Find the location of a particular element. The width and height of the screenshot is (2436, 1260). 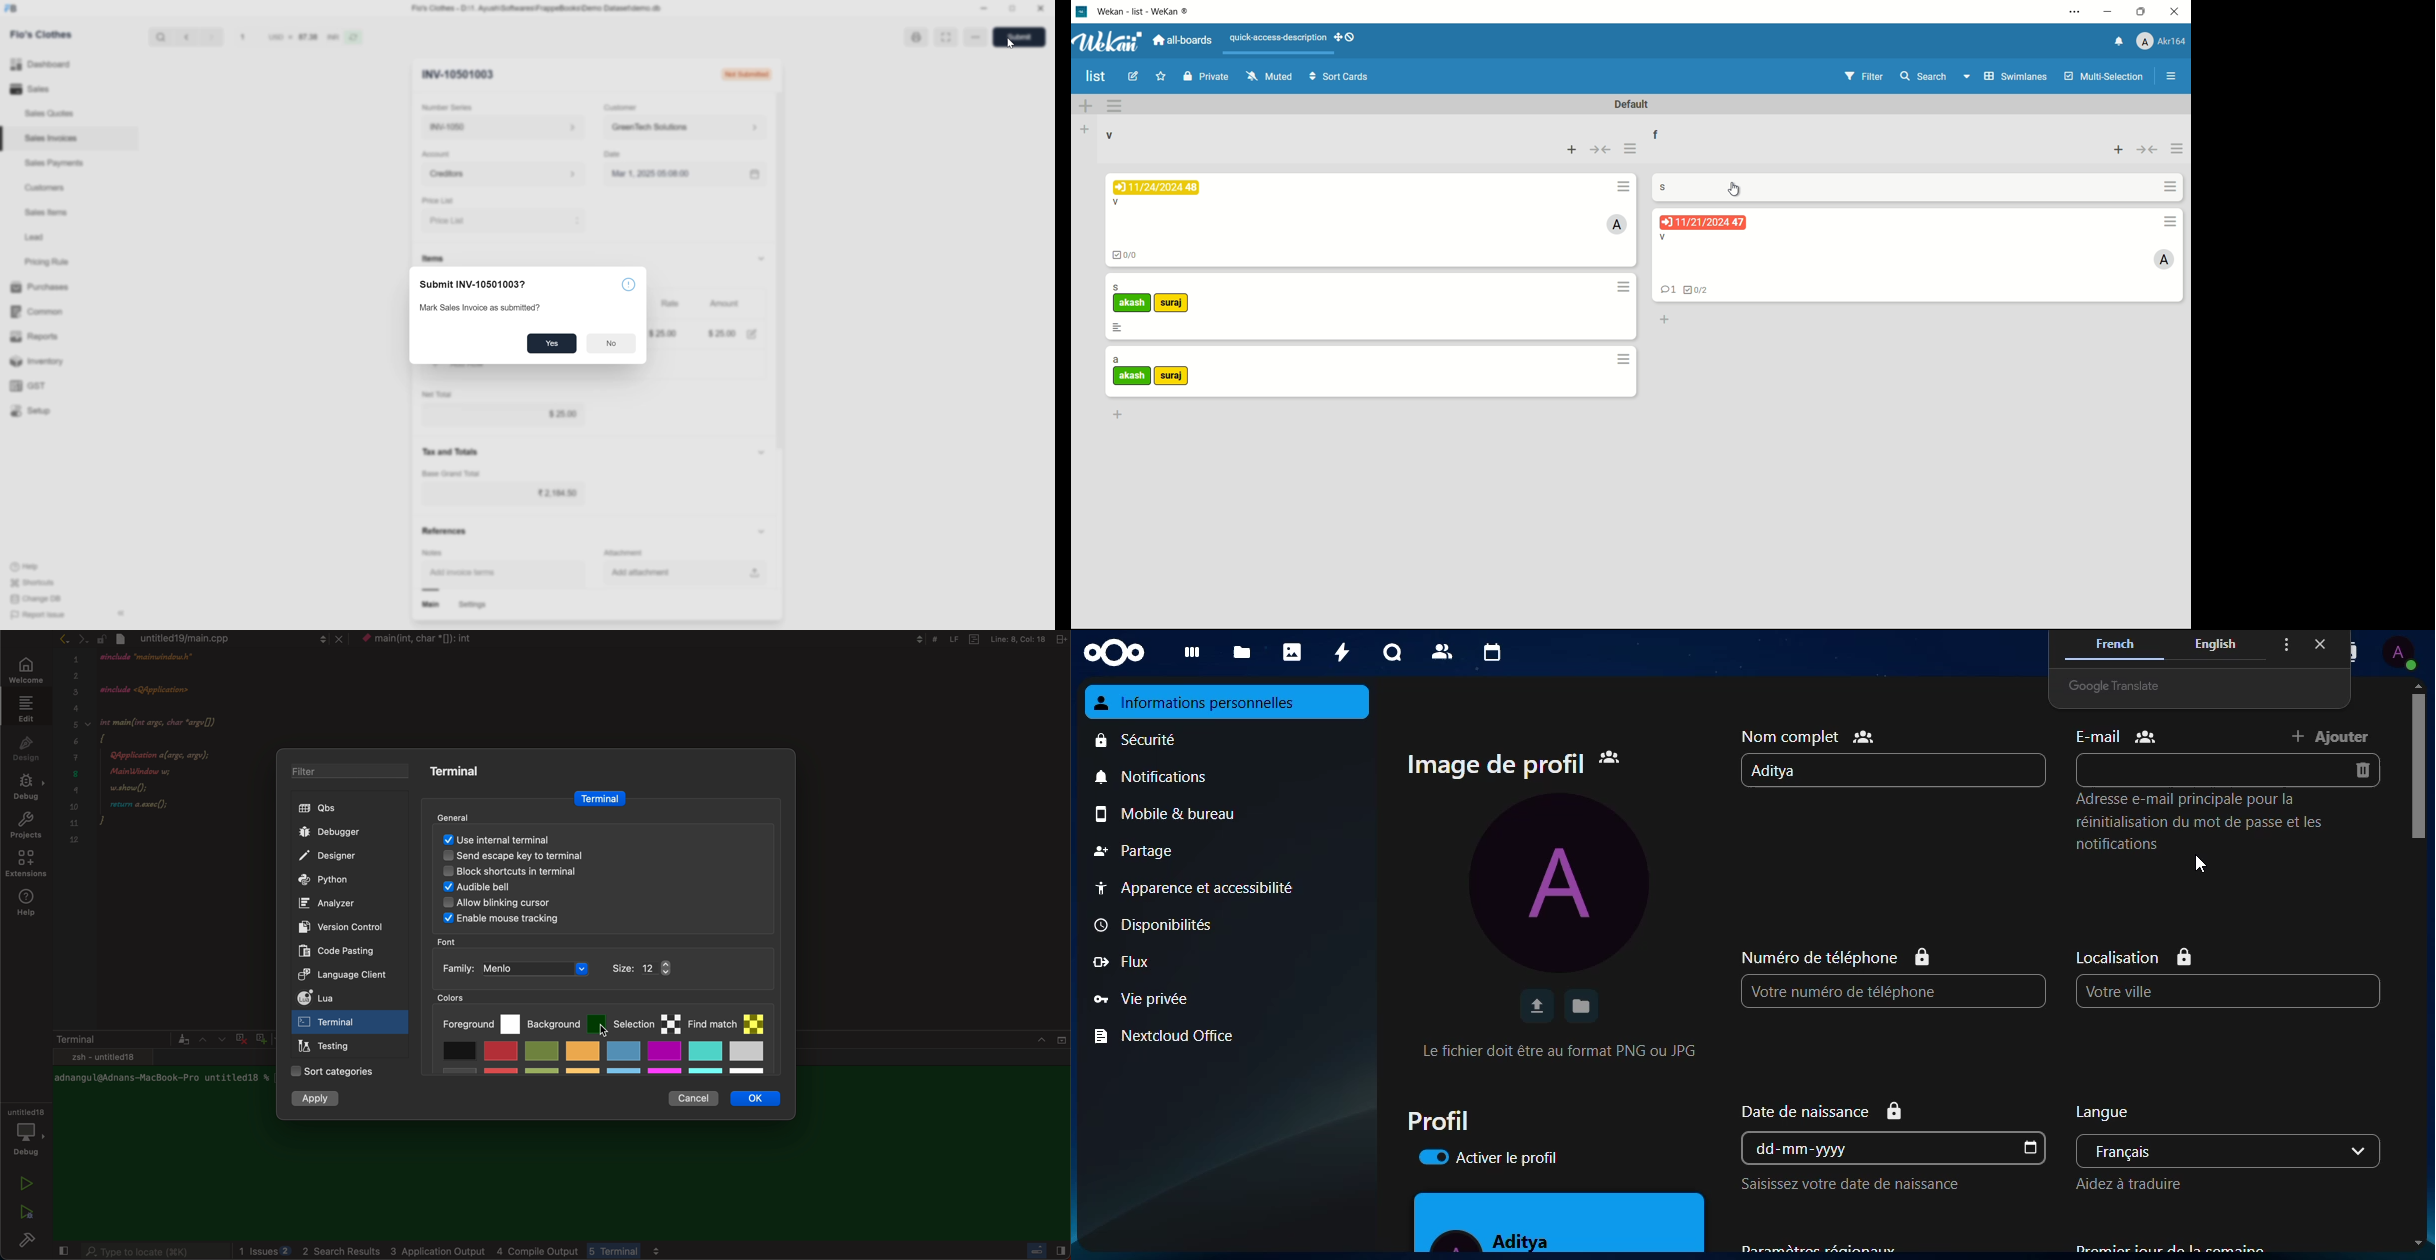

show desktop drag handles is located at coordinates (1346, 37).